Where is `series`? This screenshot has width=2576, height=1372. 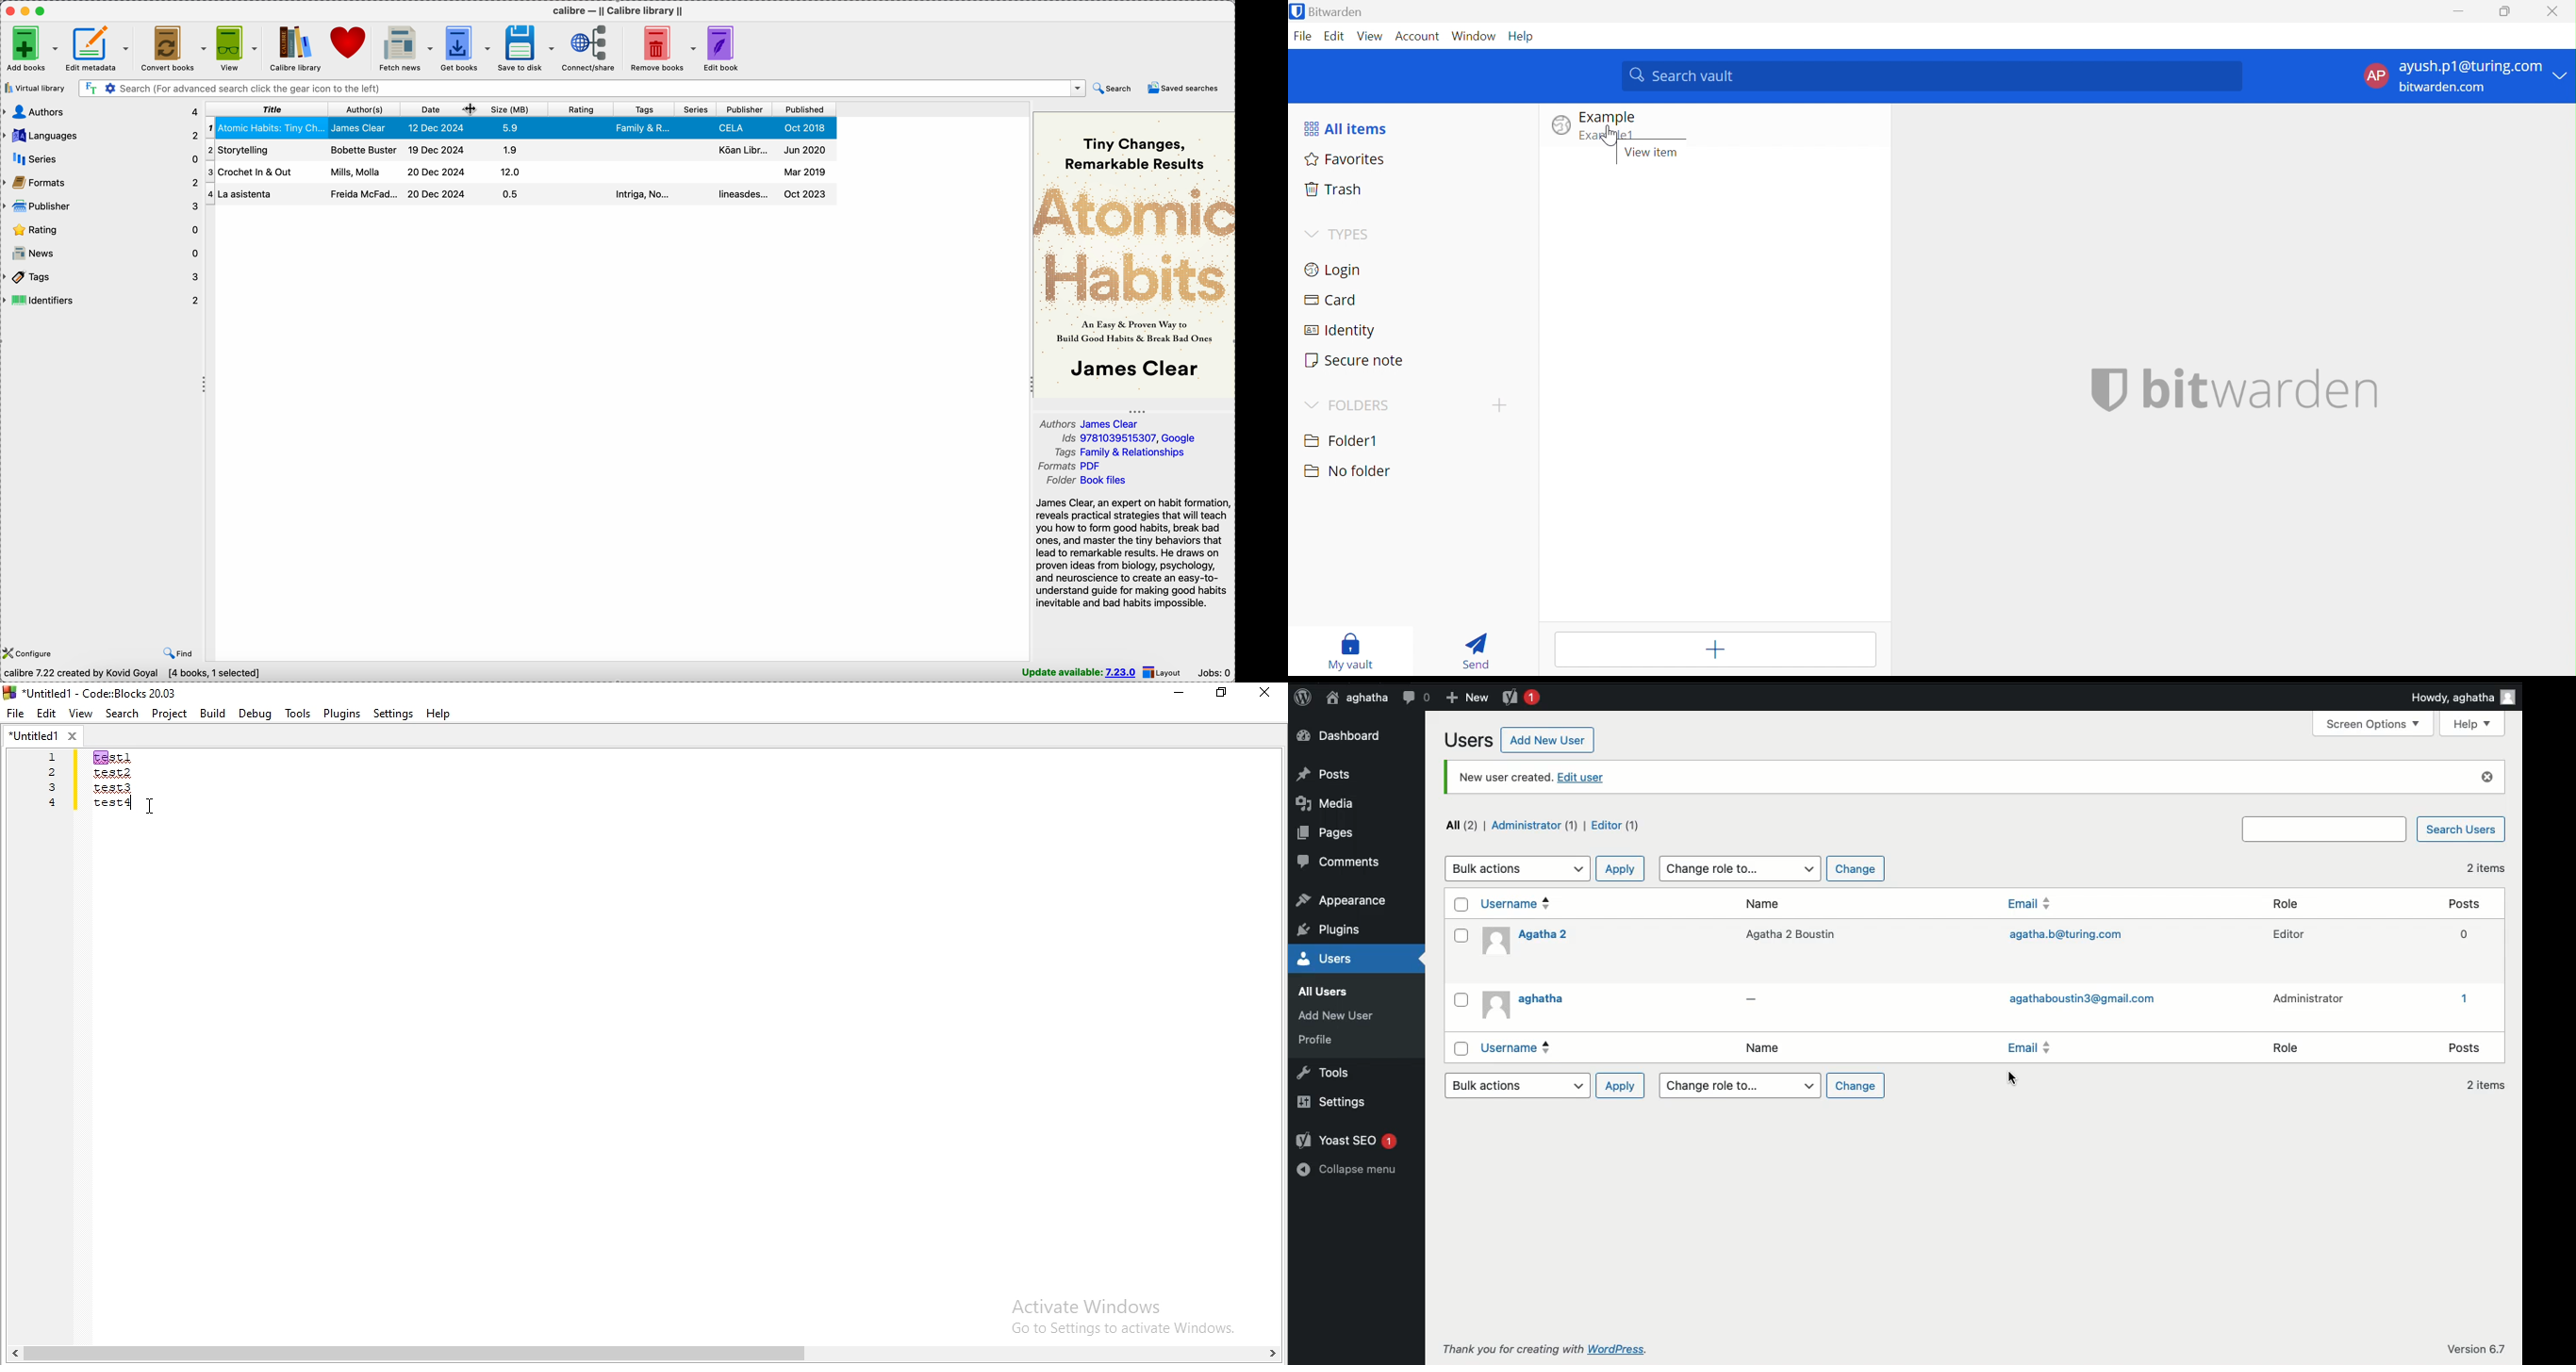 series is located at coordinates (697, 109).